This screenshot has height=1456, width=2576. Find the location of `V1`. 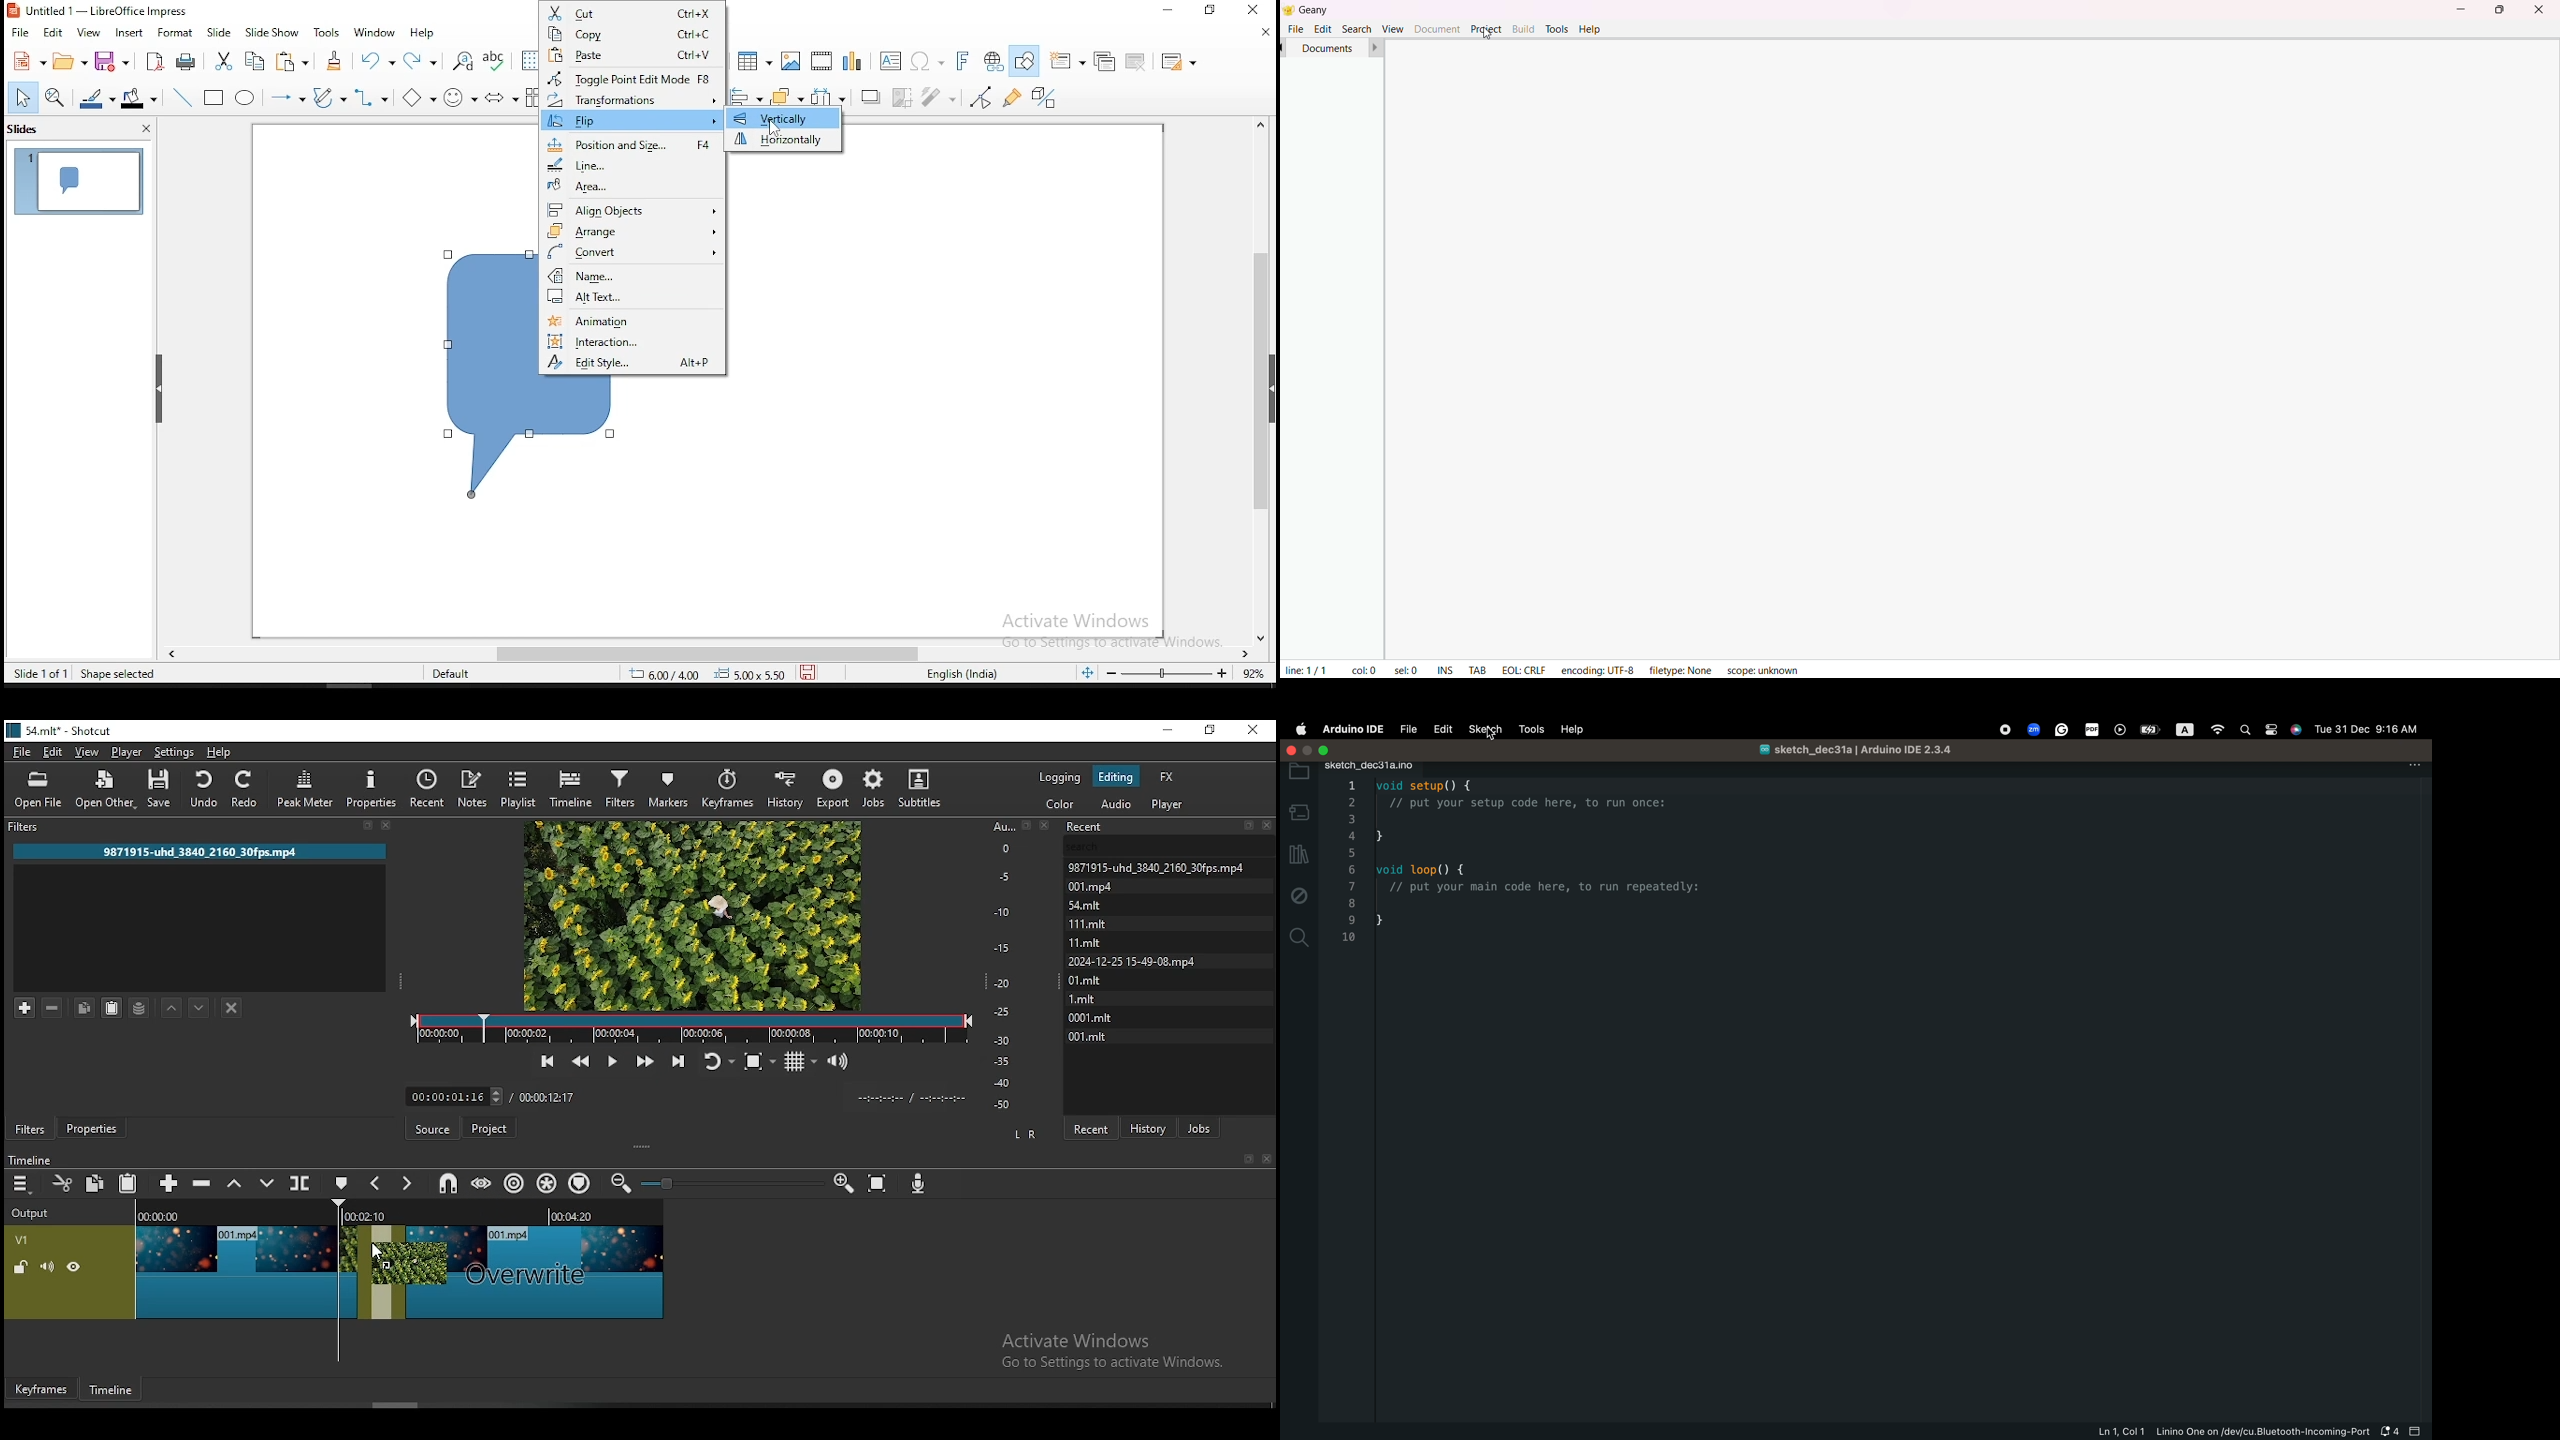

V1 is located at coordinates (35, 1239).